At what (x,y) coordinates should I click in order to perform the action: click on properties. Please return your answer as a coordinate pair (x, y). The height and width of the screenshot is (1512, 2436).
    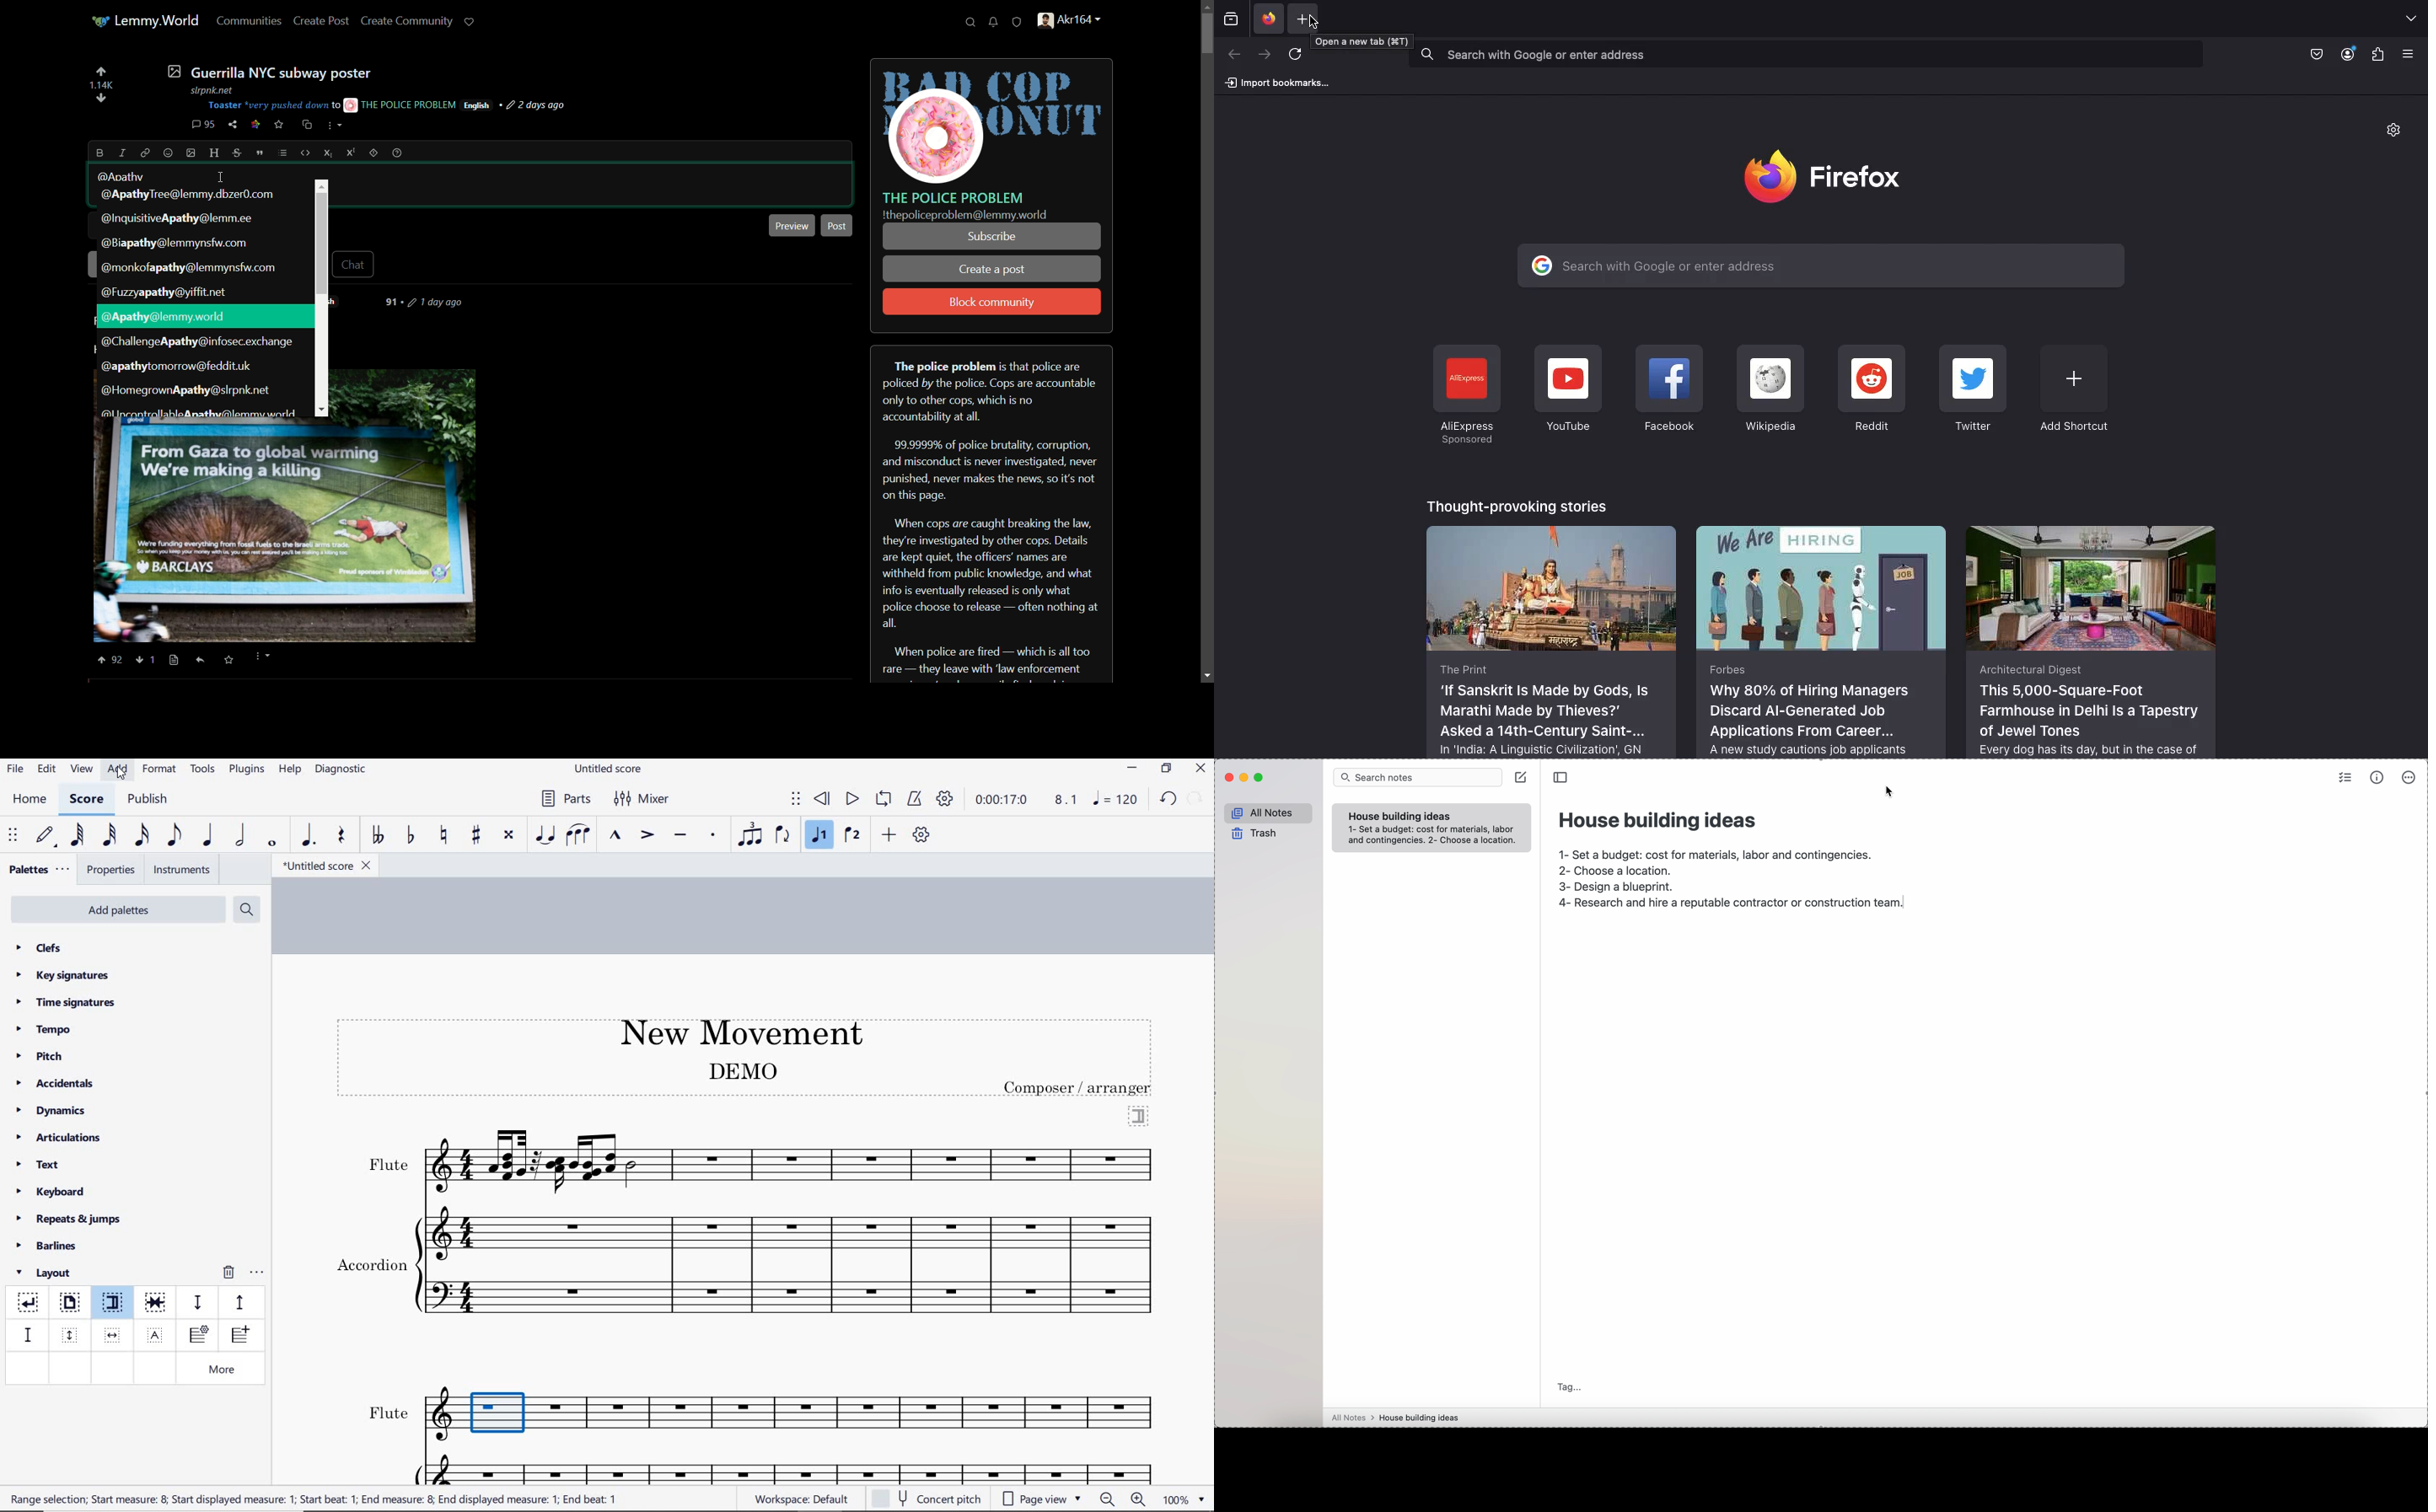
    Looking at the image, I should click on (112, 871).